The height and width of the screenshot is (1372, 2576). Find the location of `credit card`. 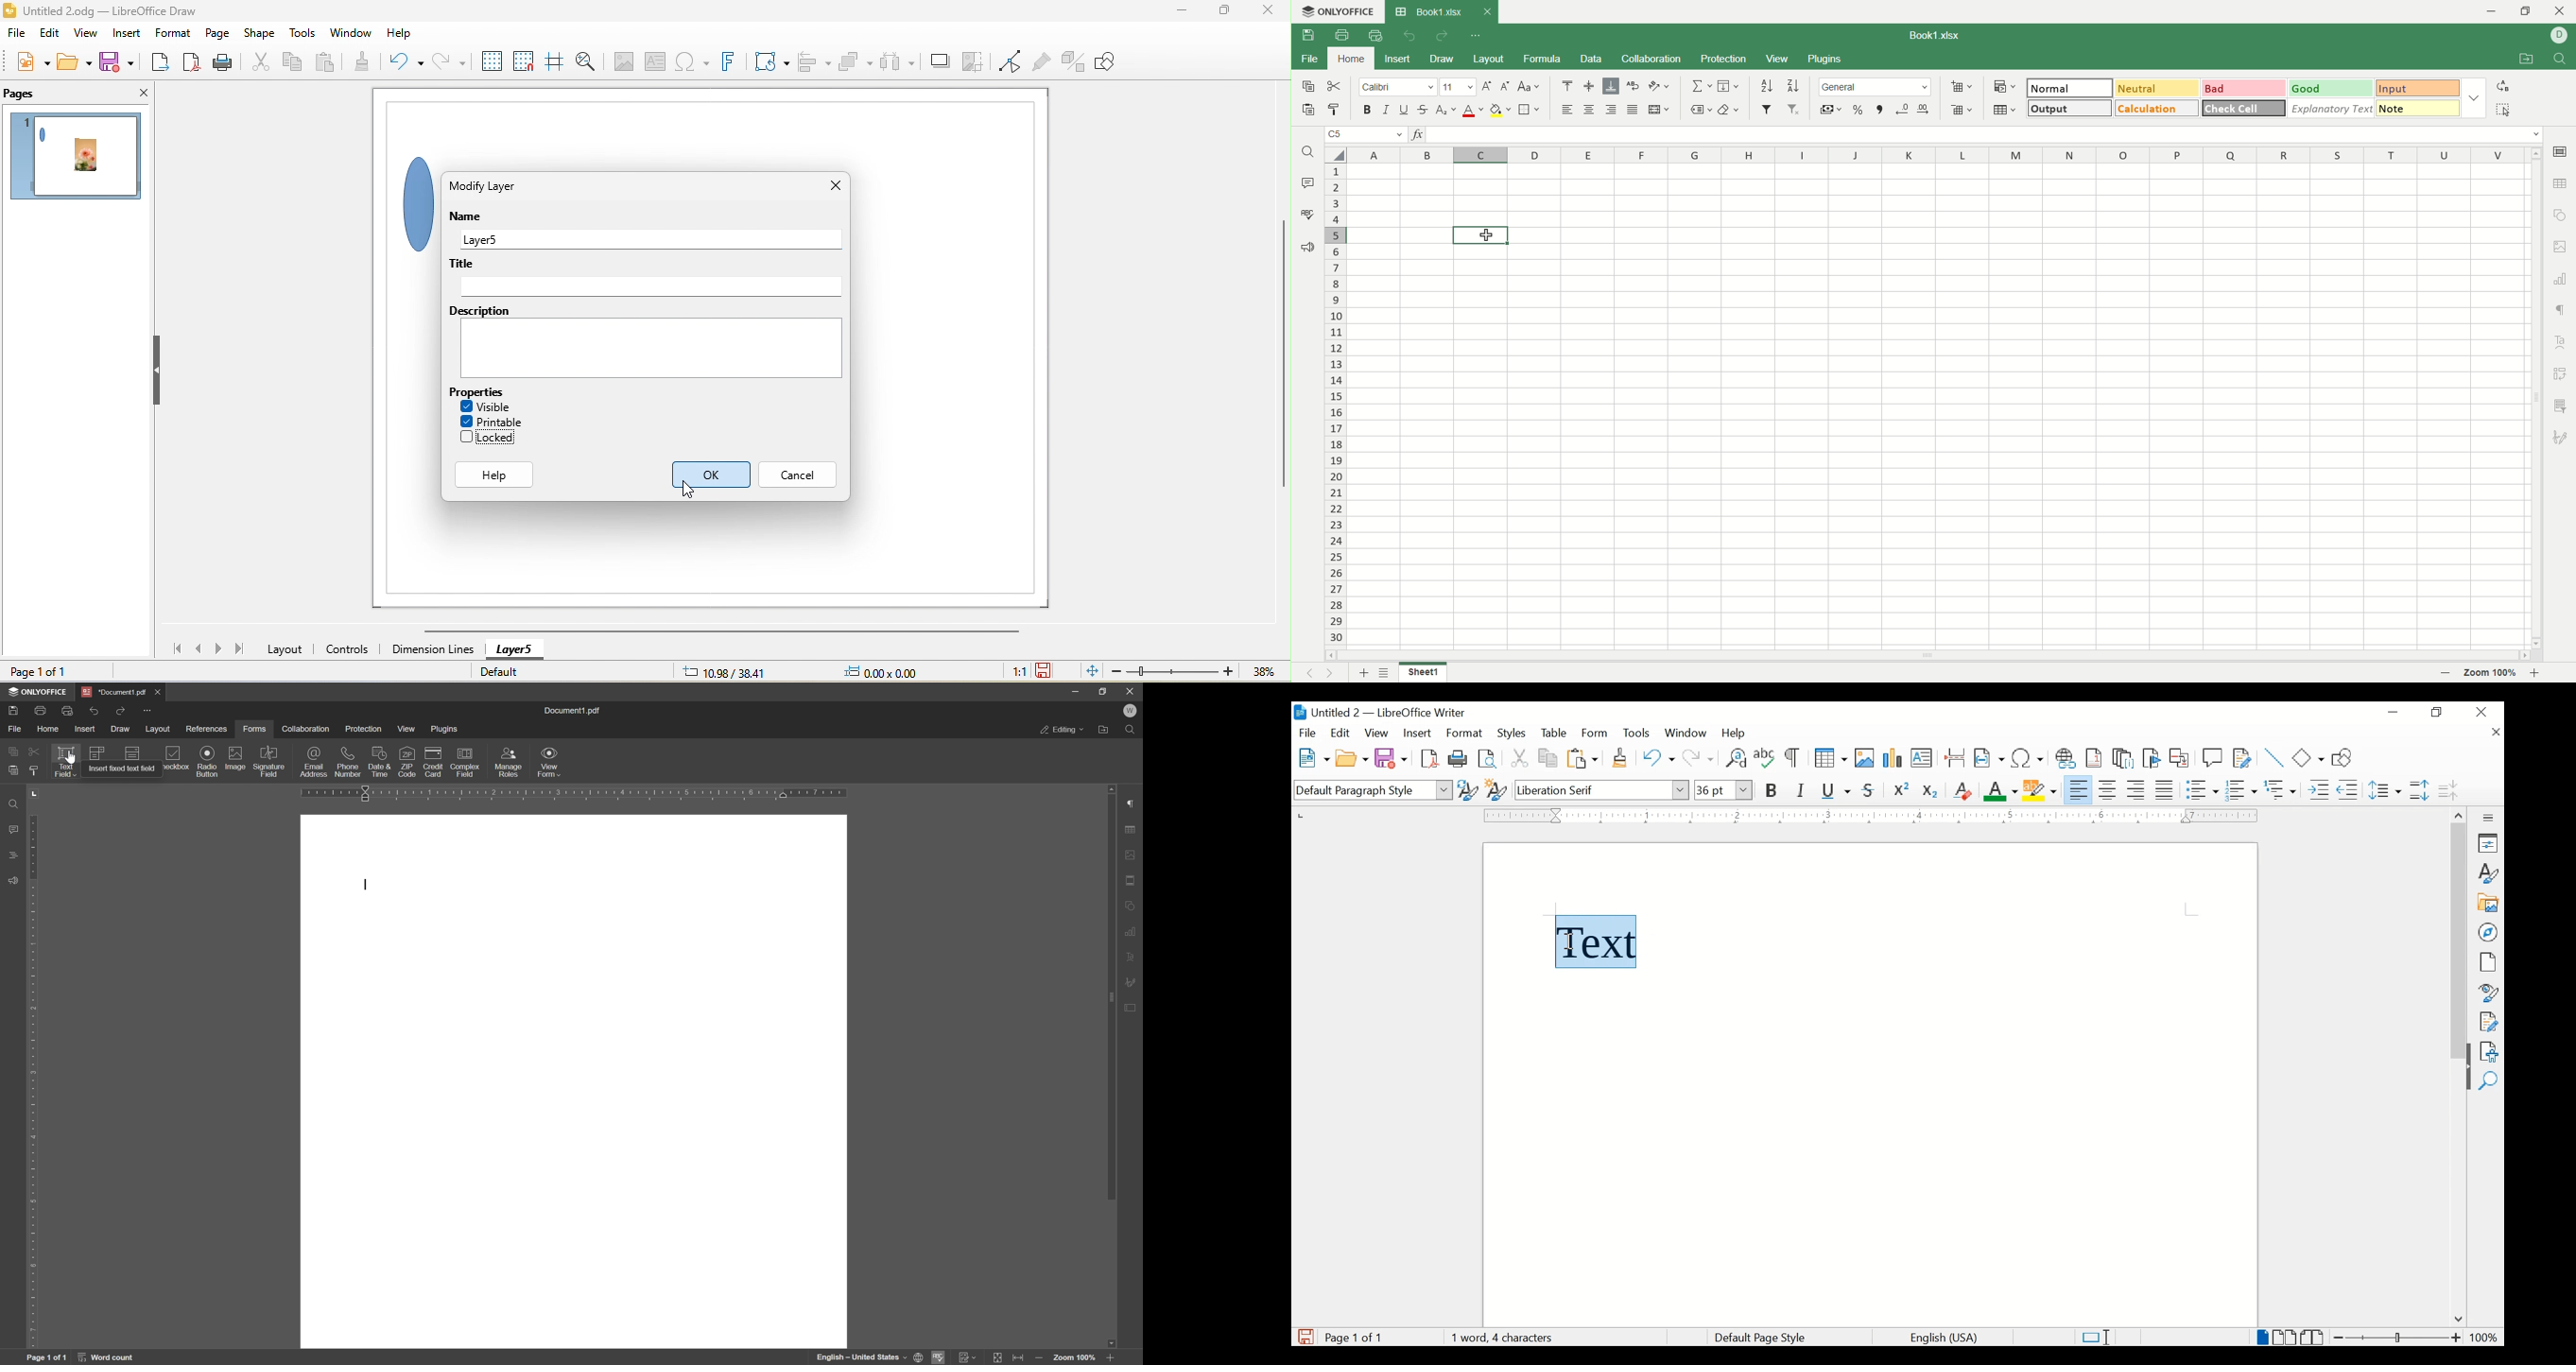

credit card is located at coordinates (433, 762).